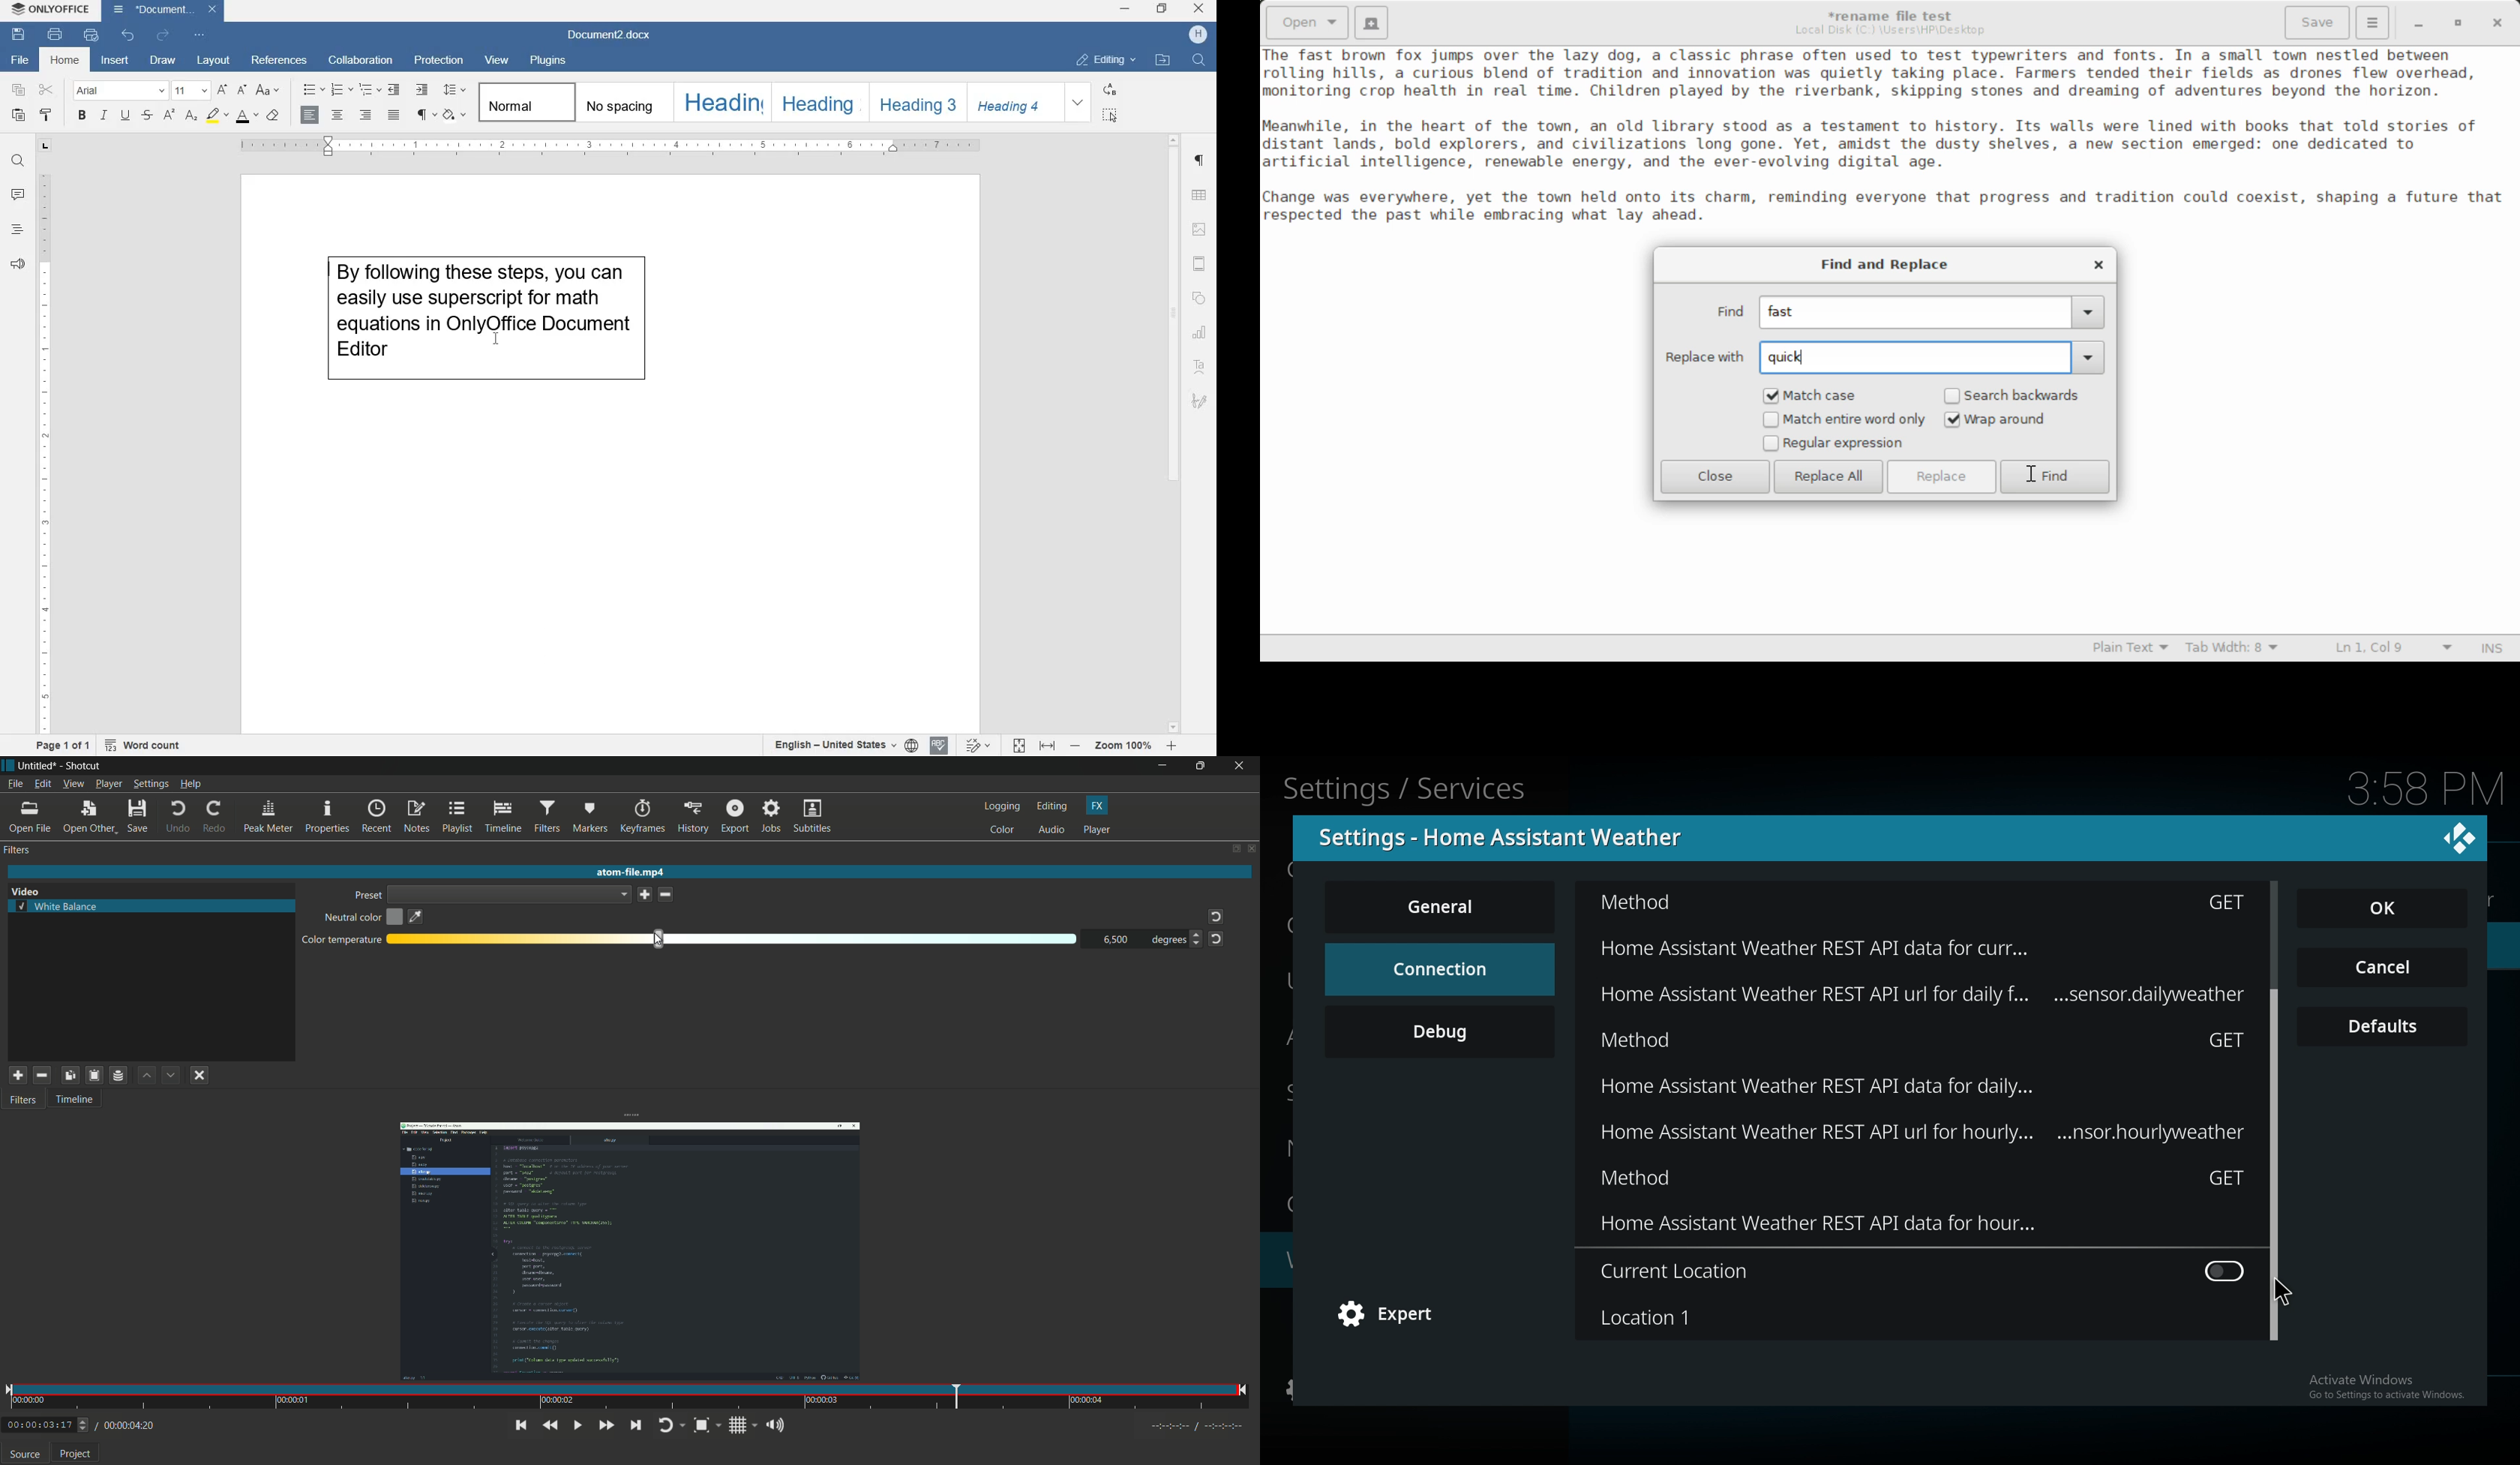  What do you see at coordinates (338, 116) in the screenshot?
I see `center alignment` at bounding box center [338, 116].